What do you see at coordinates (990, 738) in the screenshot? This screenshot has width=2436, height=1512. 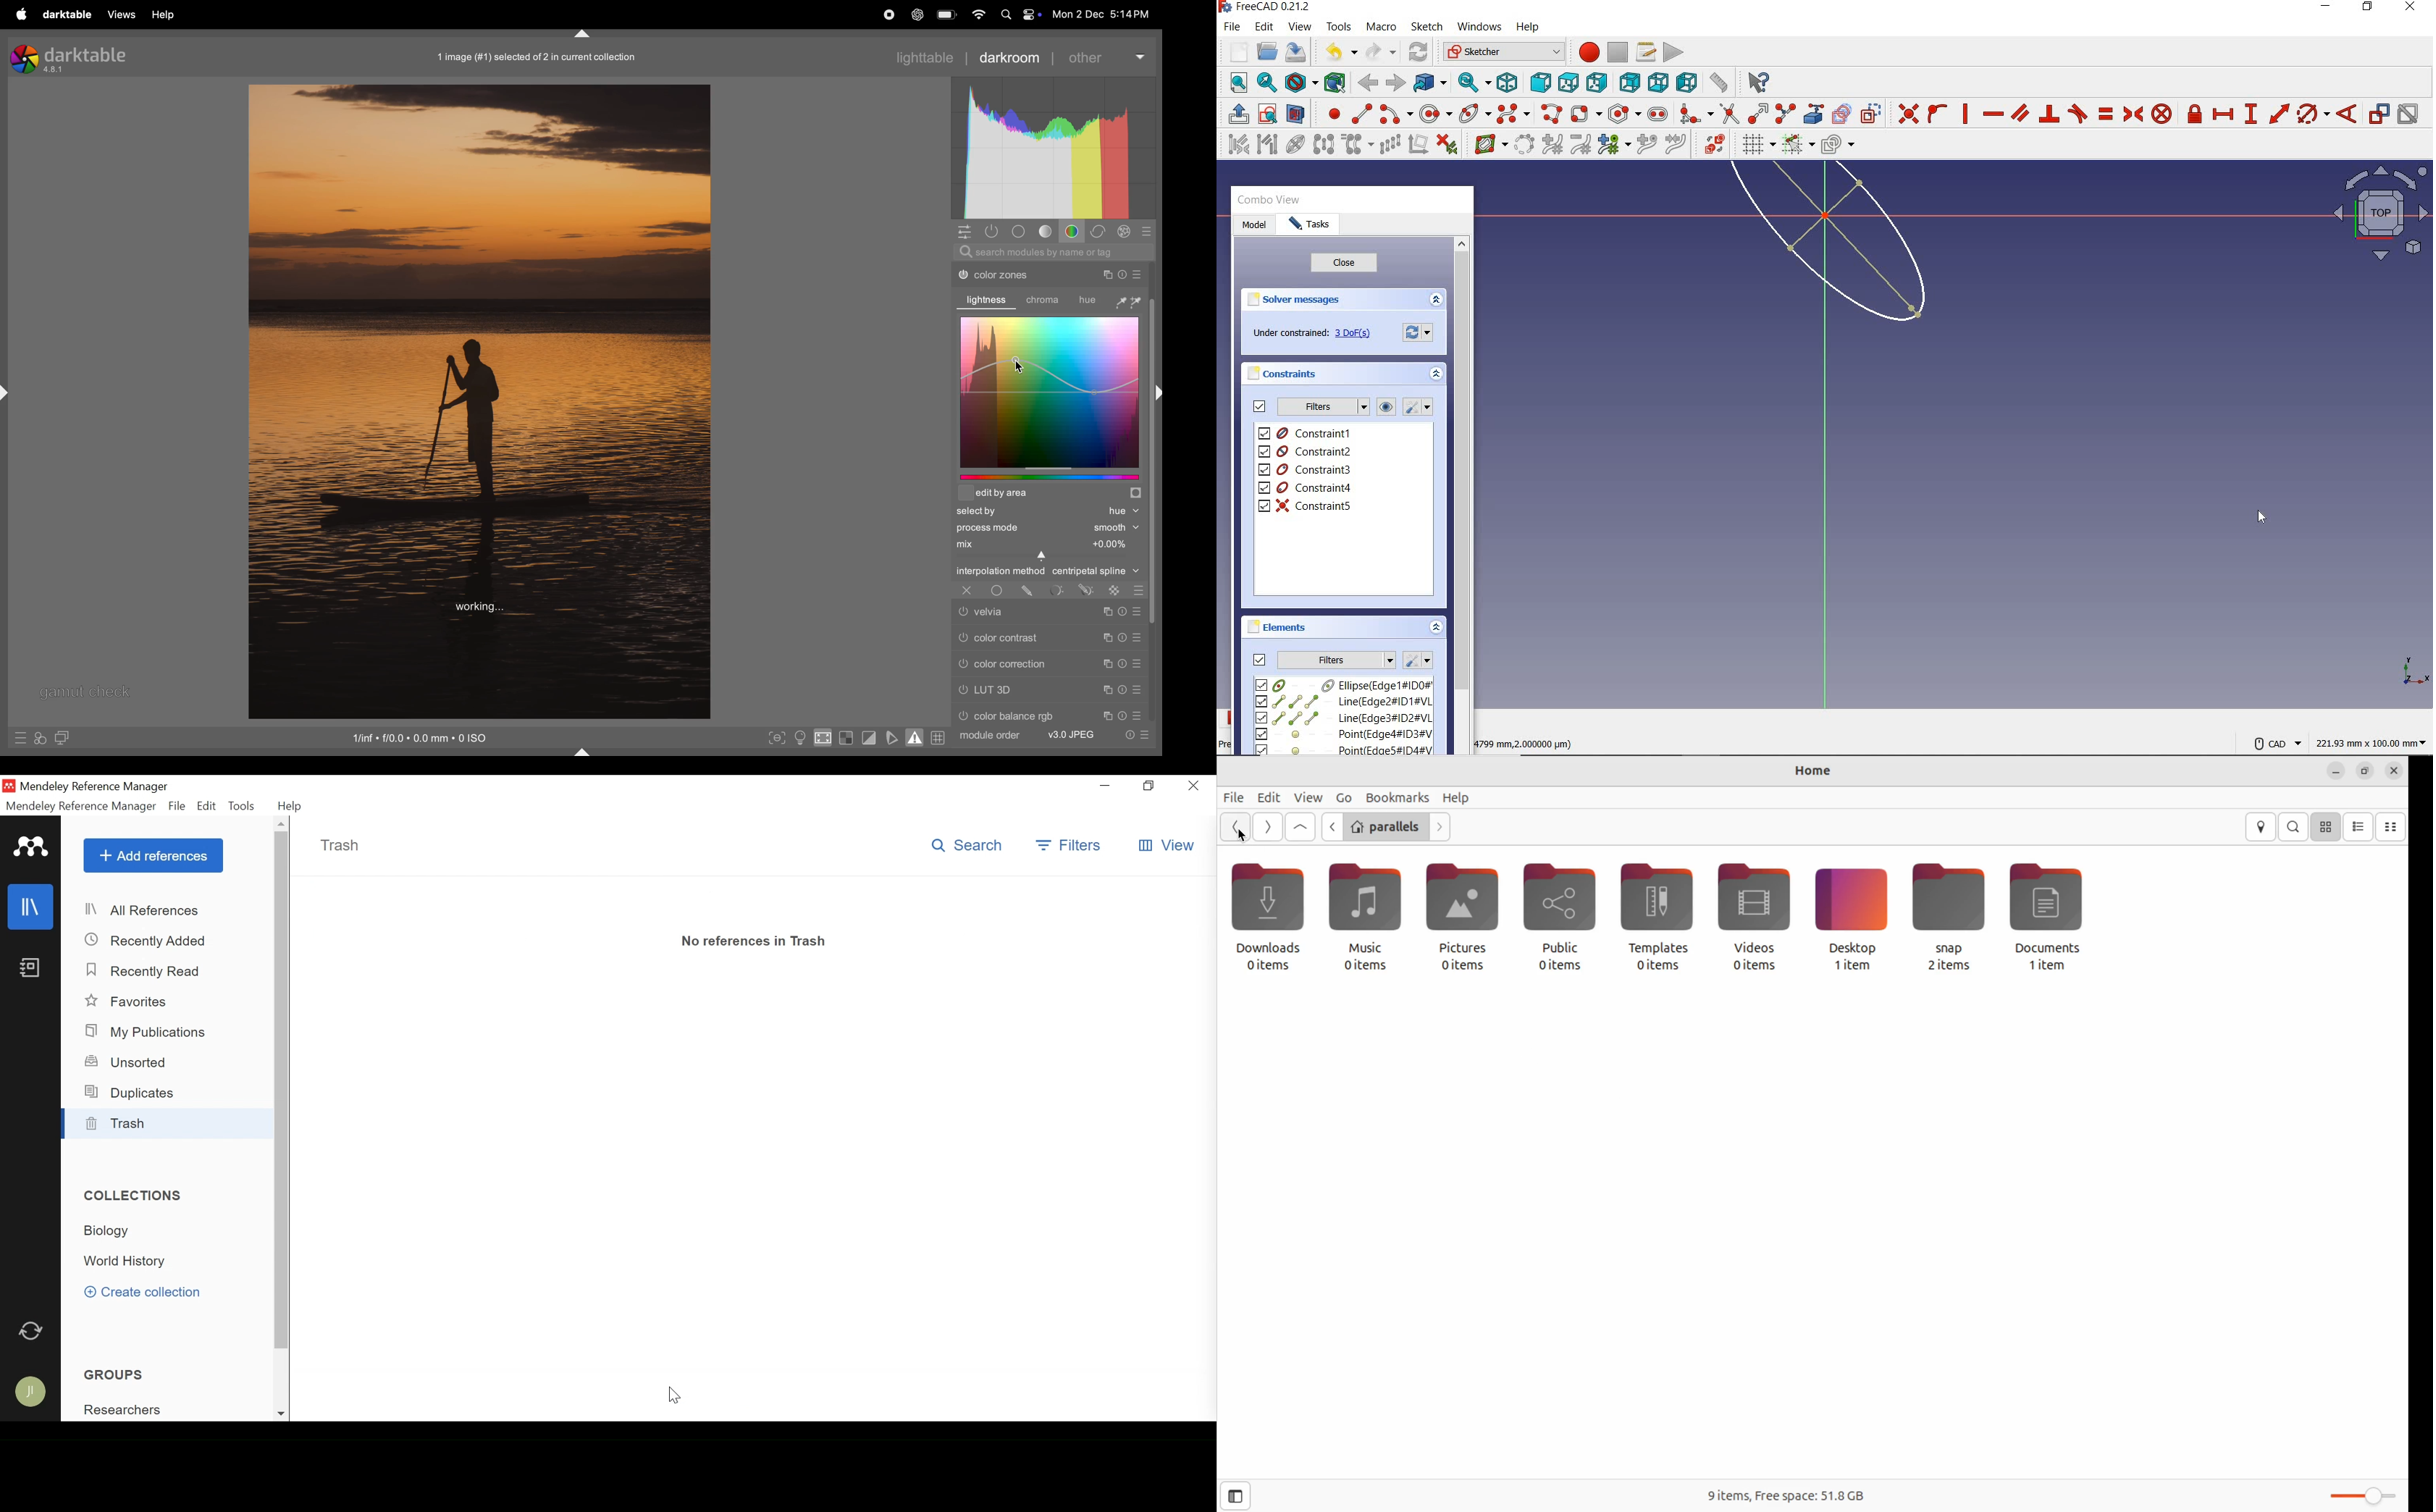 I see `module order` at bounding box center [990, 738].